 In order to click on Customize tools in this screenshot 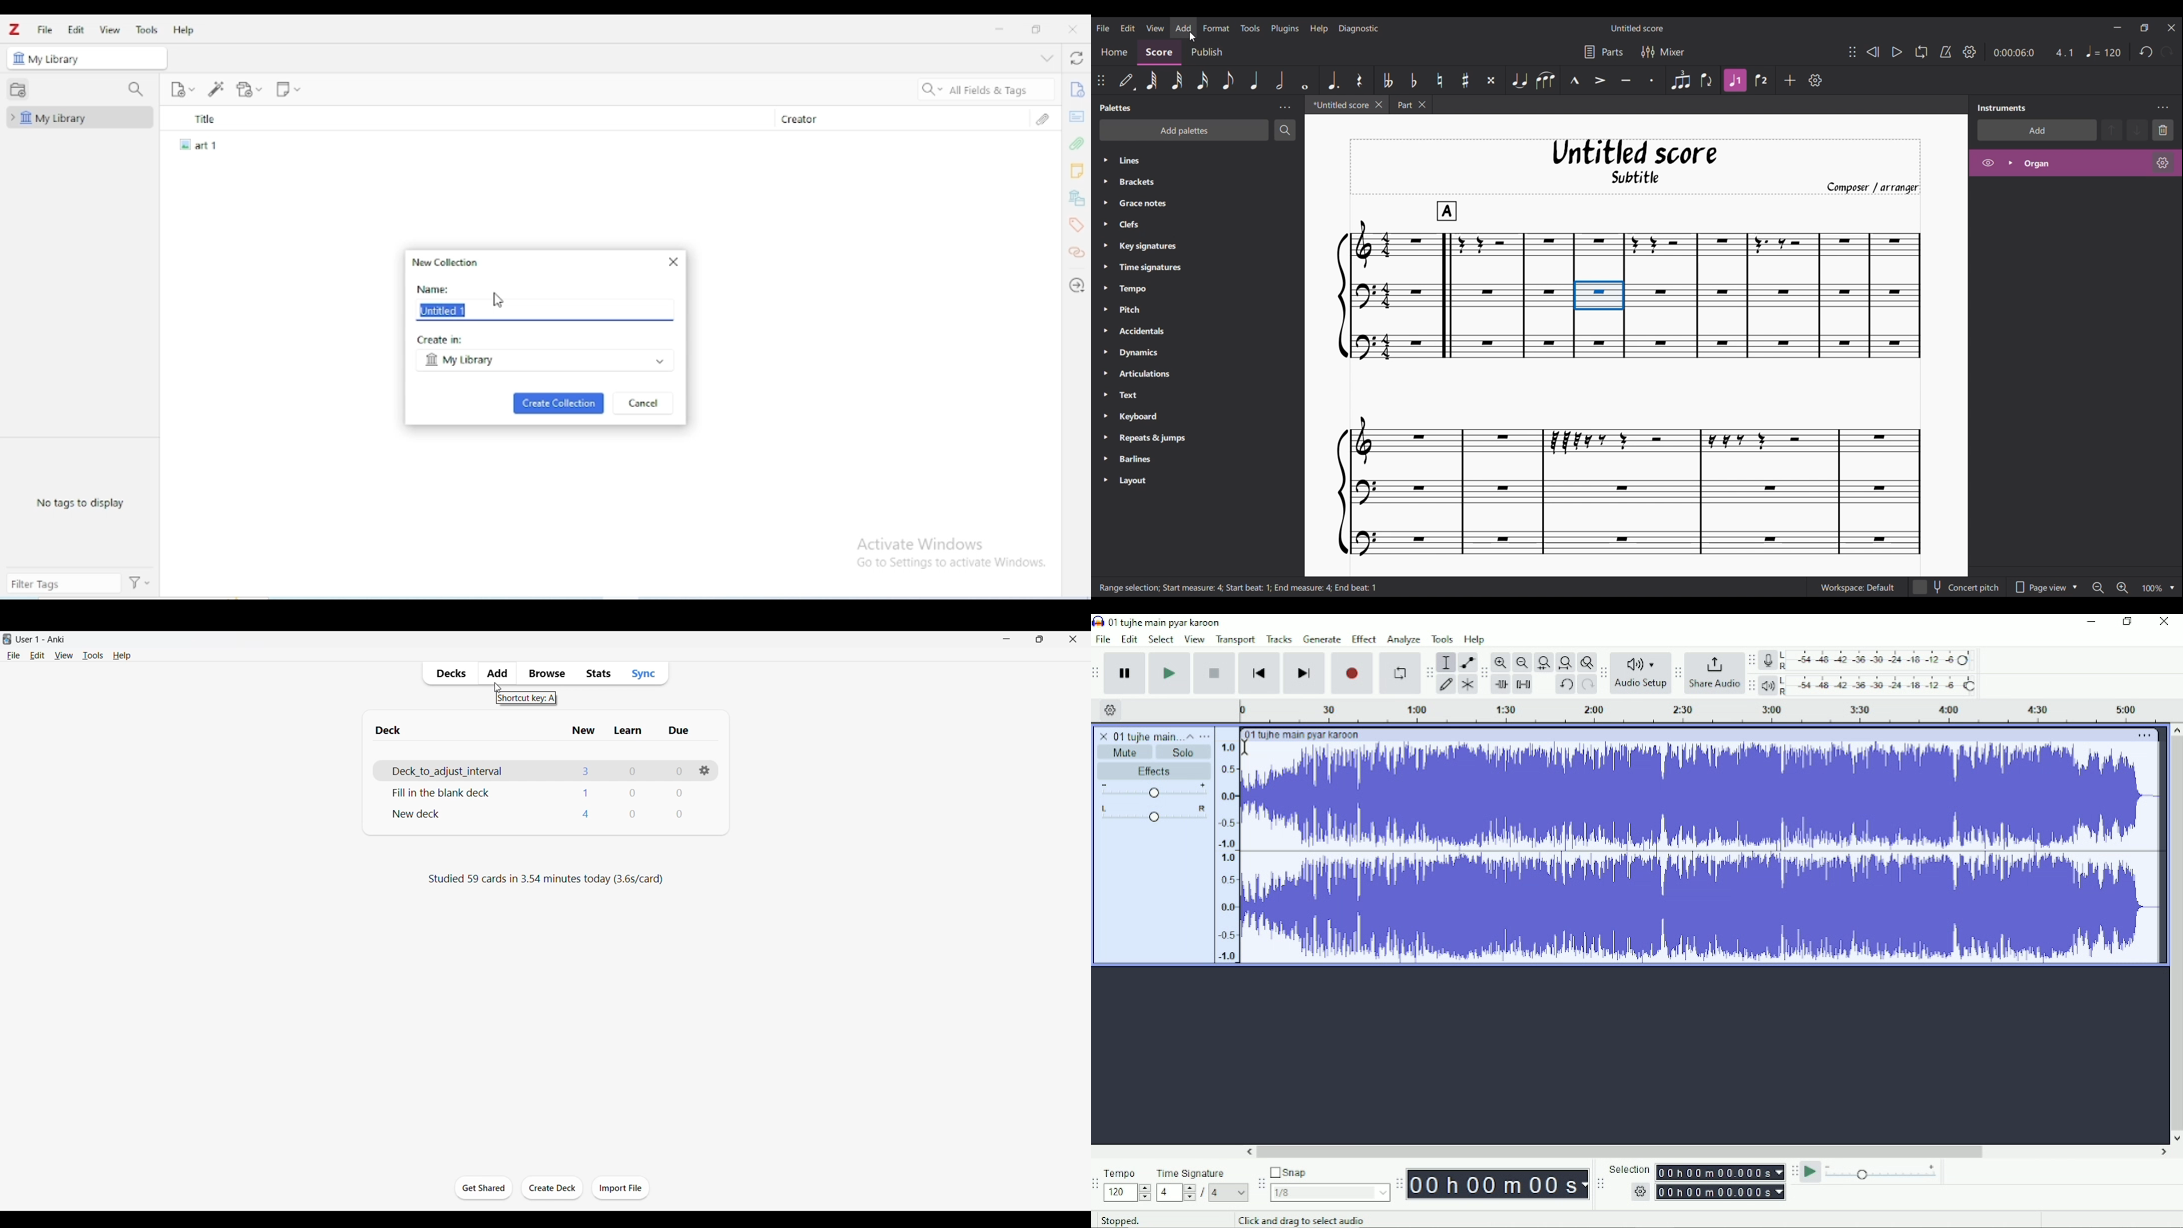, I will do `click(1815, 80)`.